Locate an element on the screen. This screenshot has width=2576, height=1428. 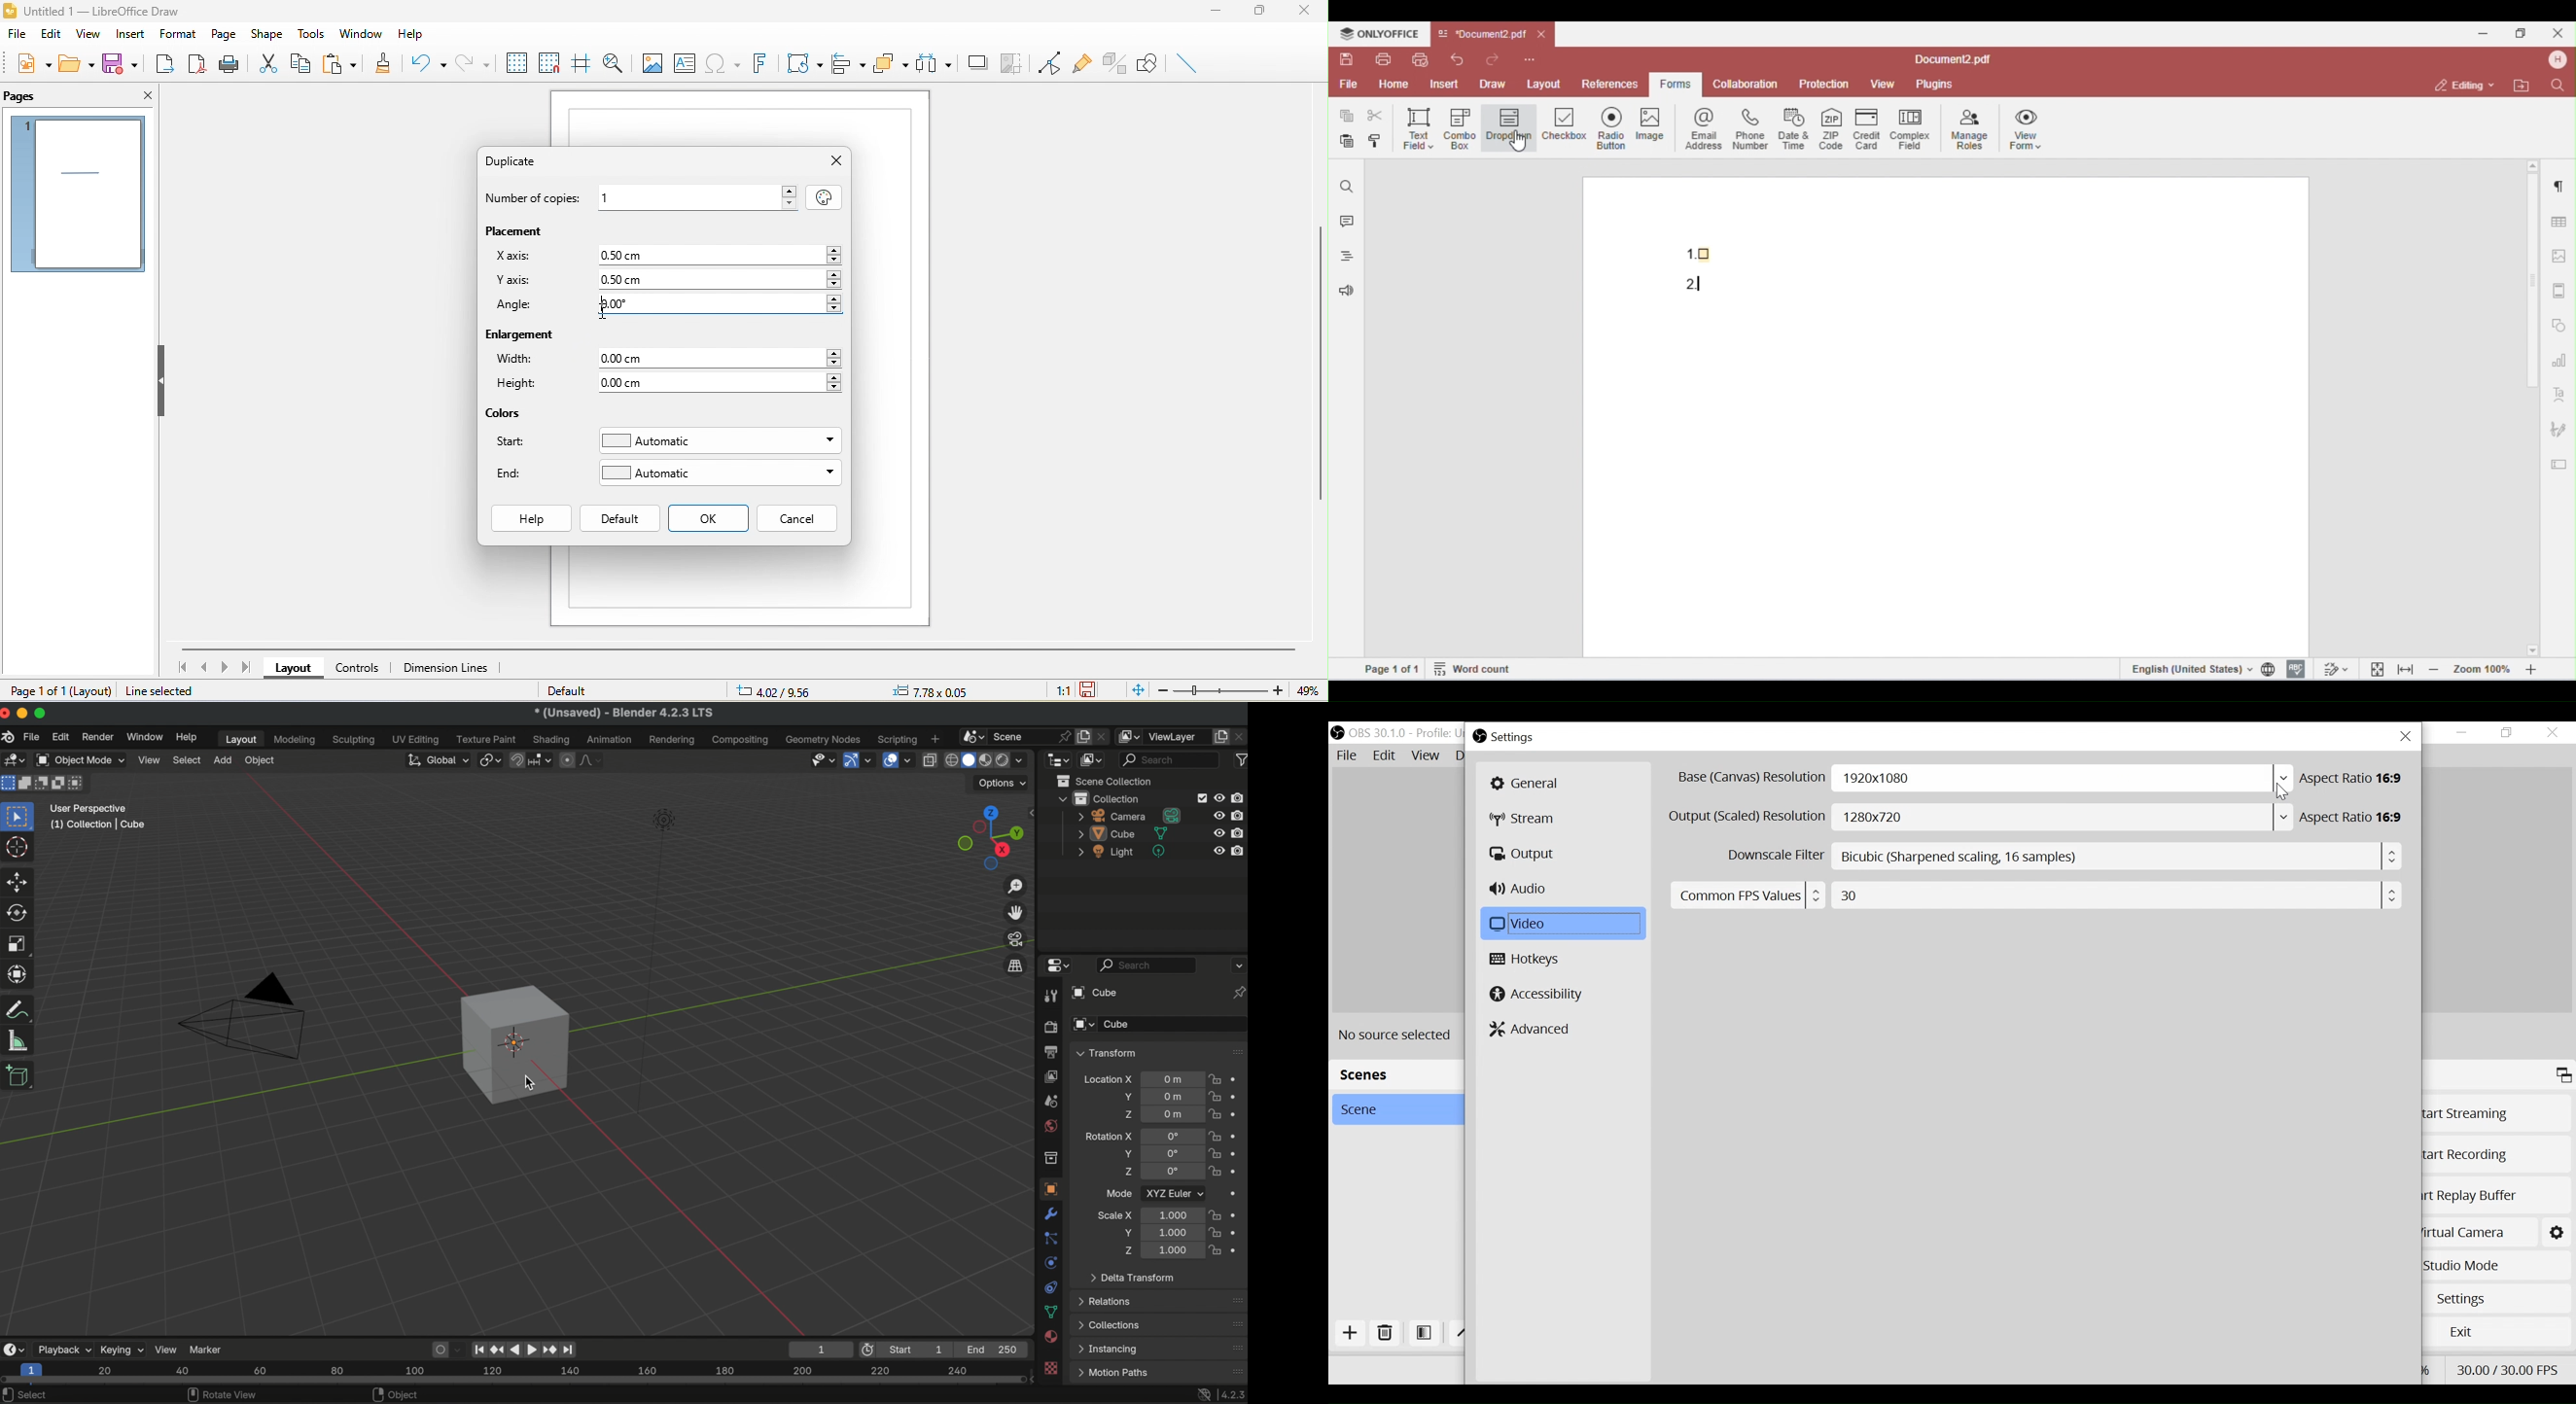
insert is located at coordinates (126, 36).